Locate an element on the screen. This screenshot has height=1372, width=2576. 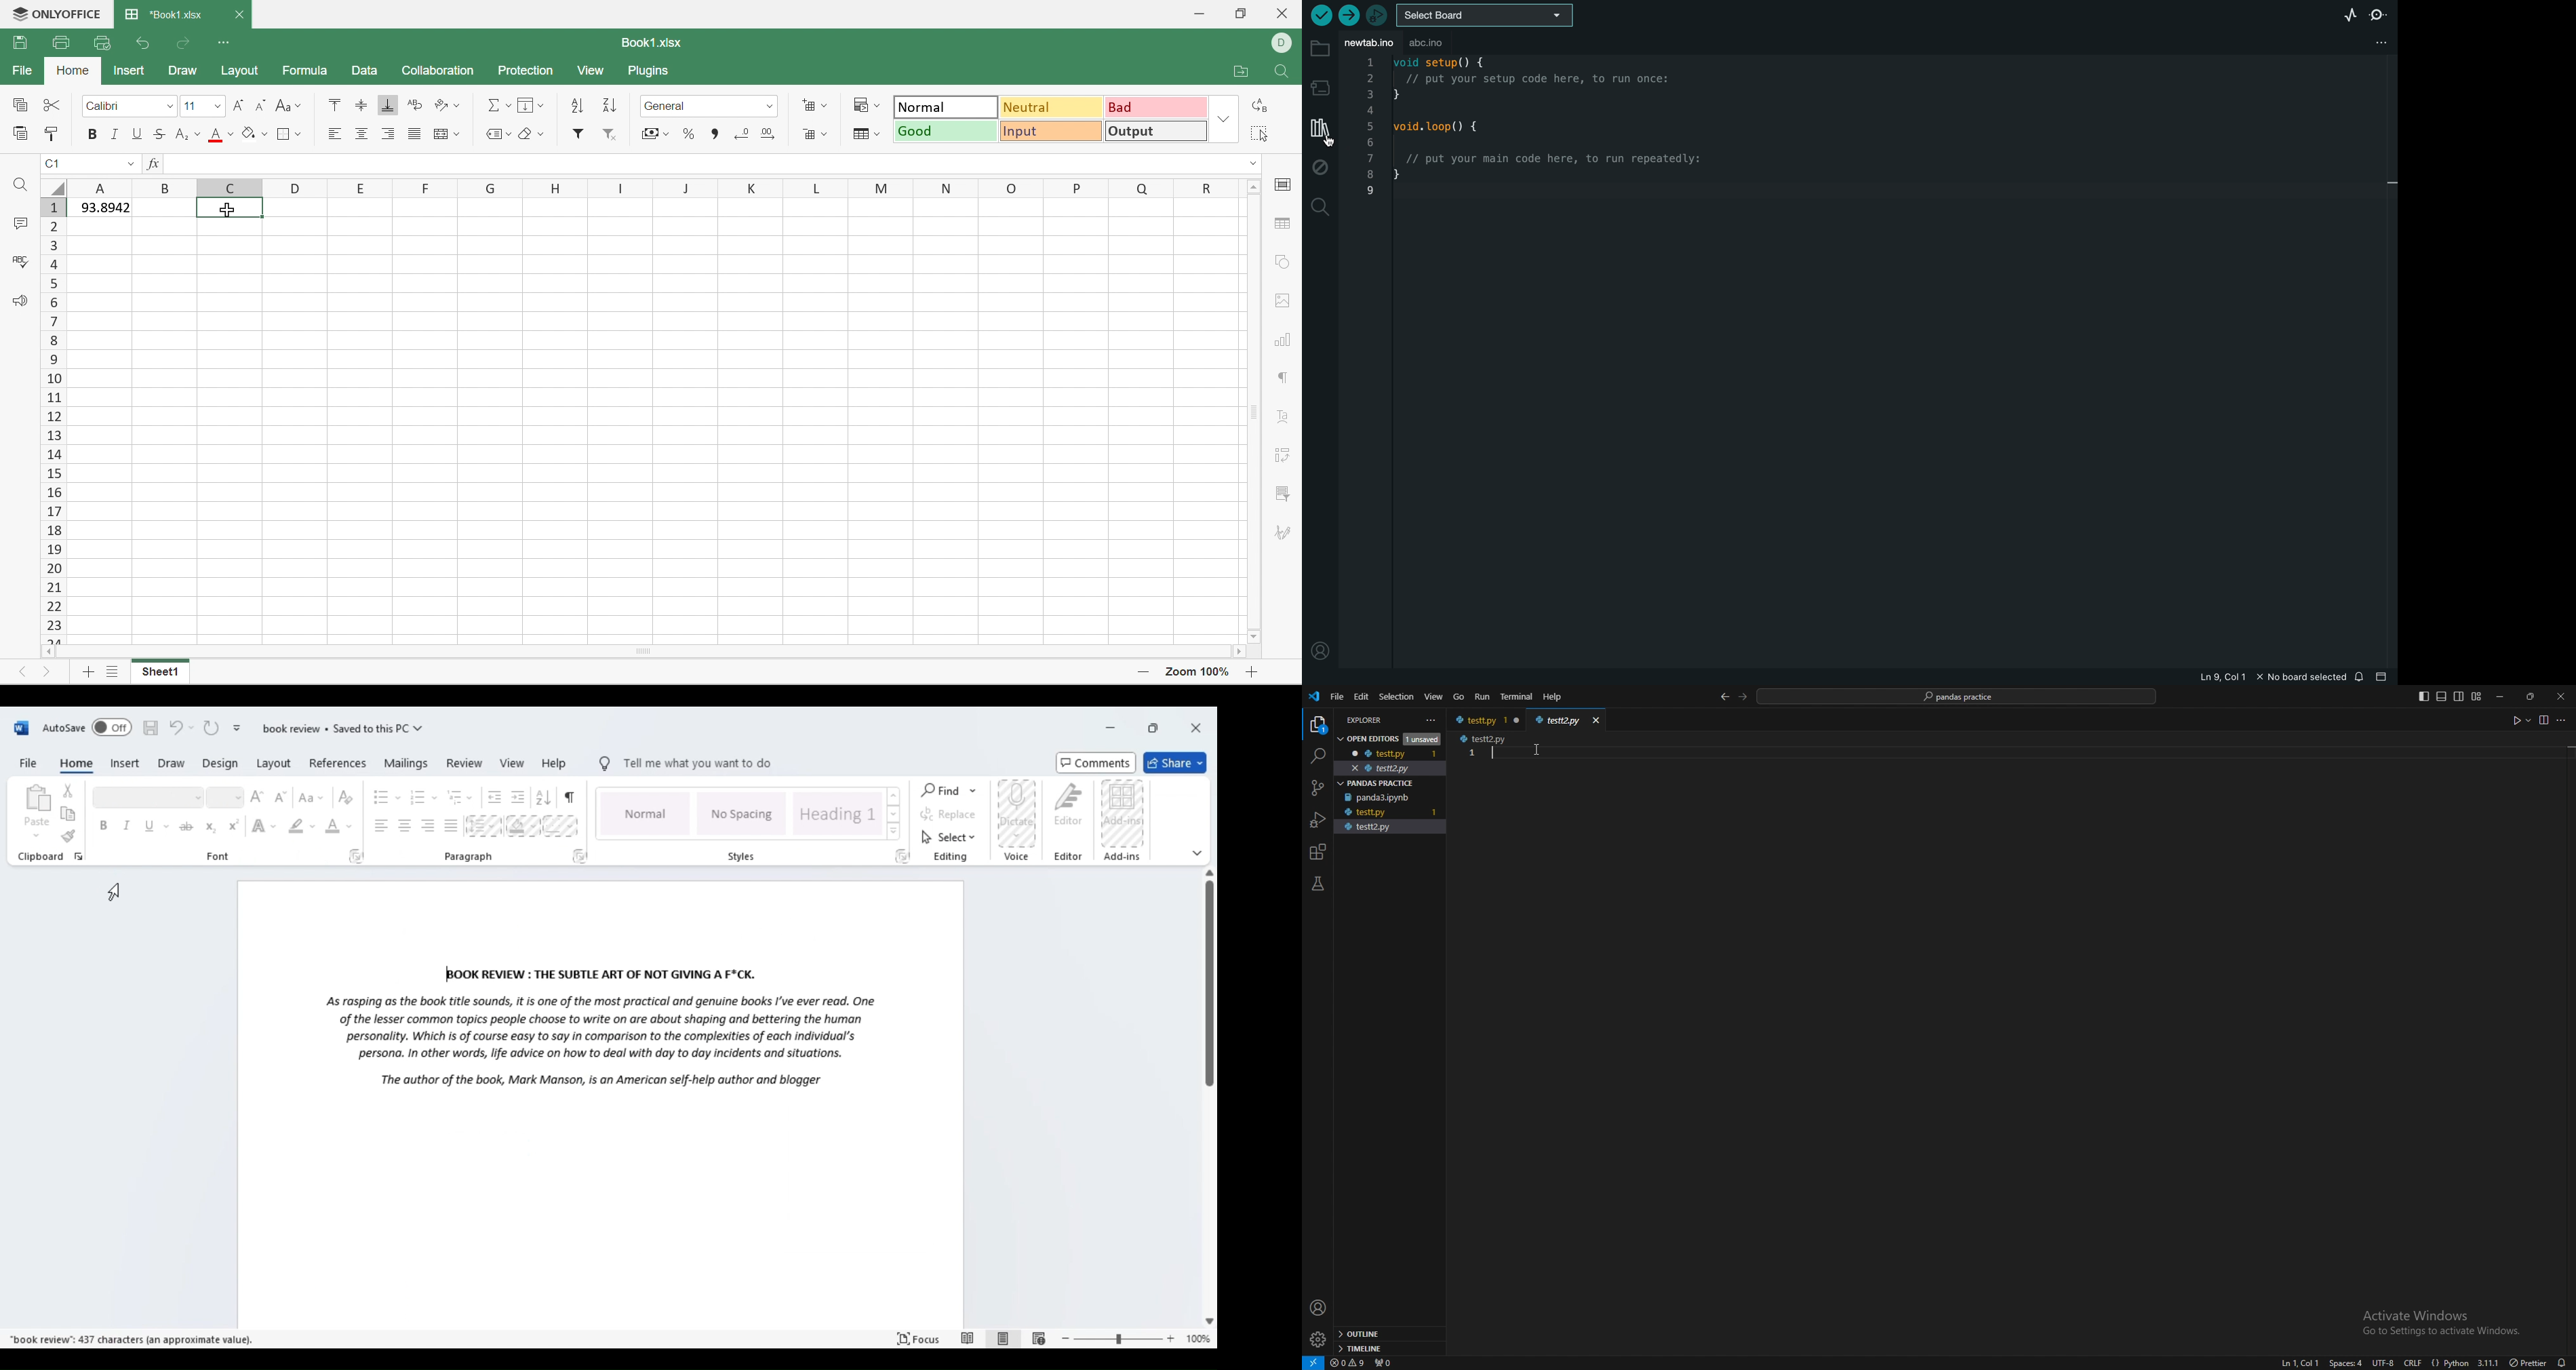
Conditional formatting is located at coordinates (867, 104).